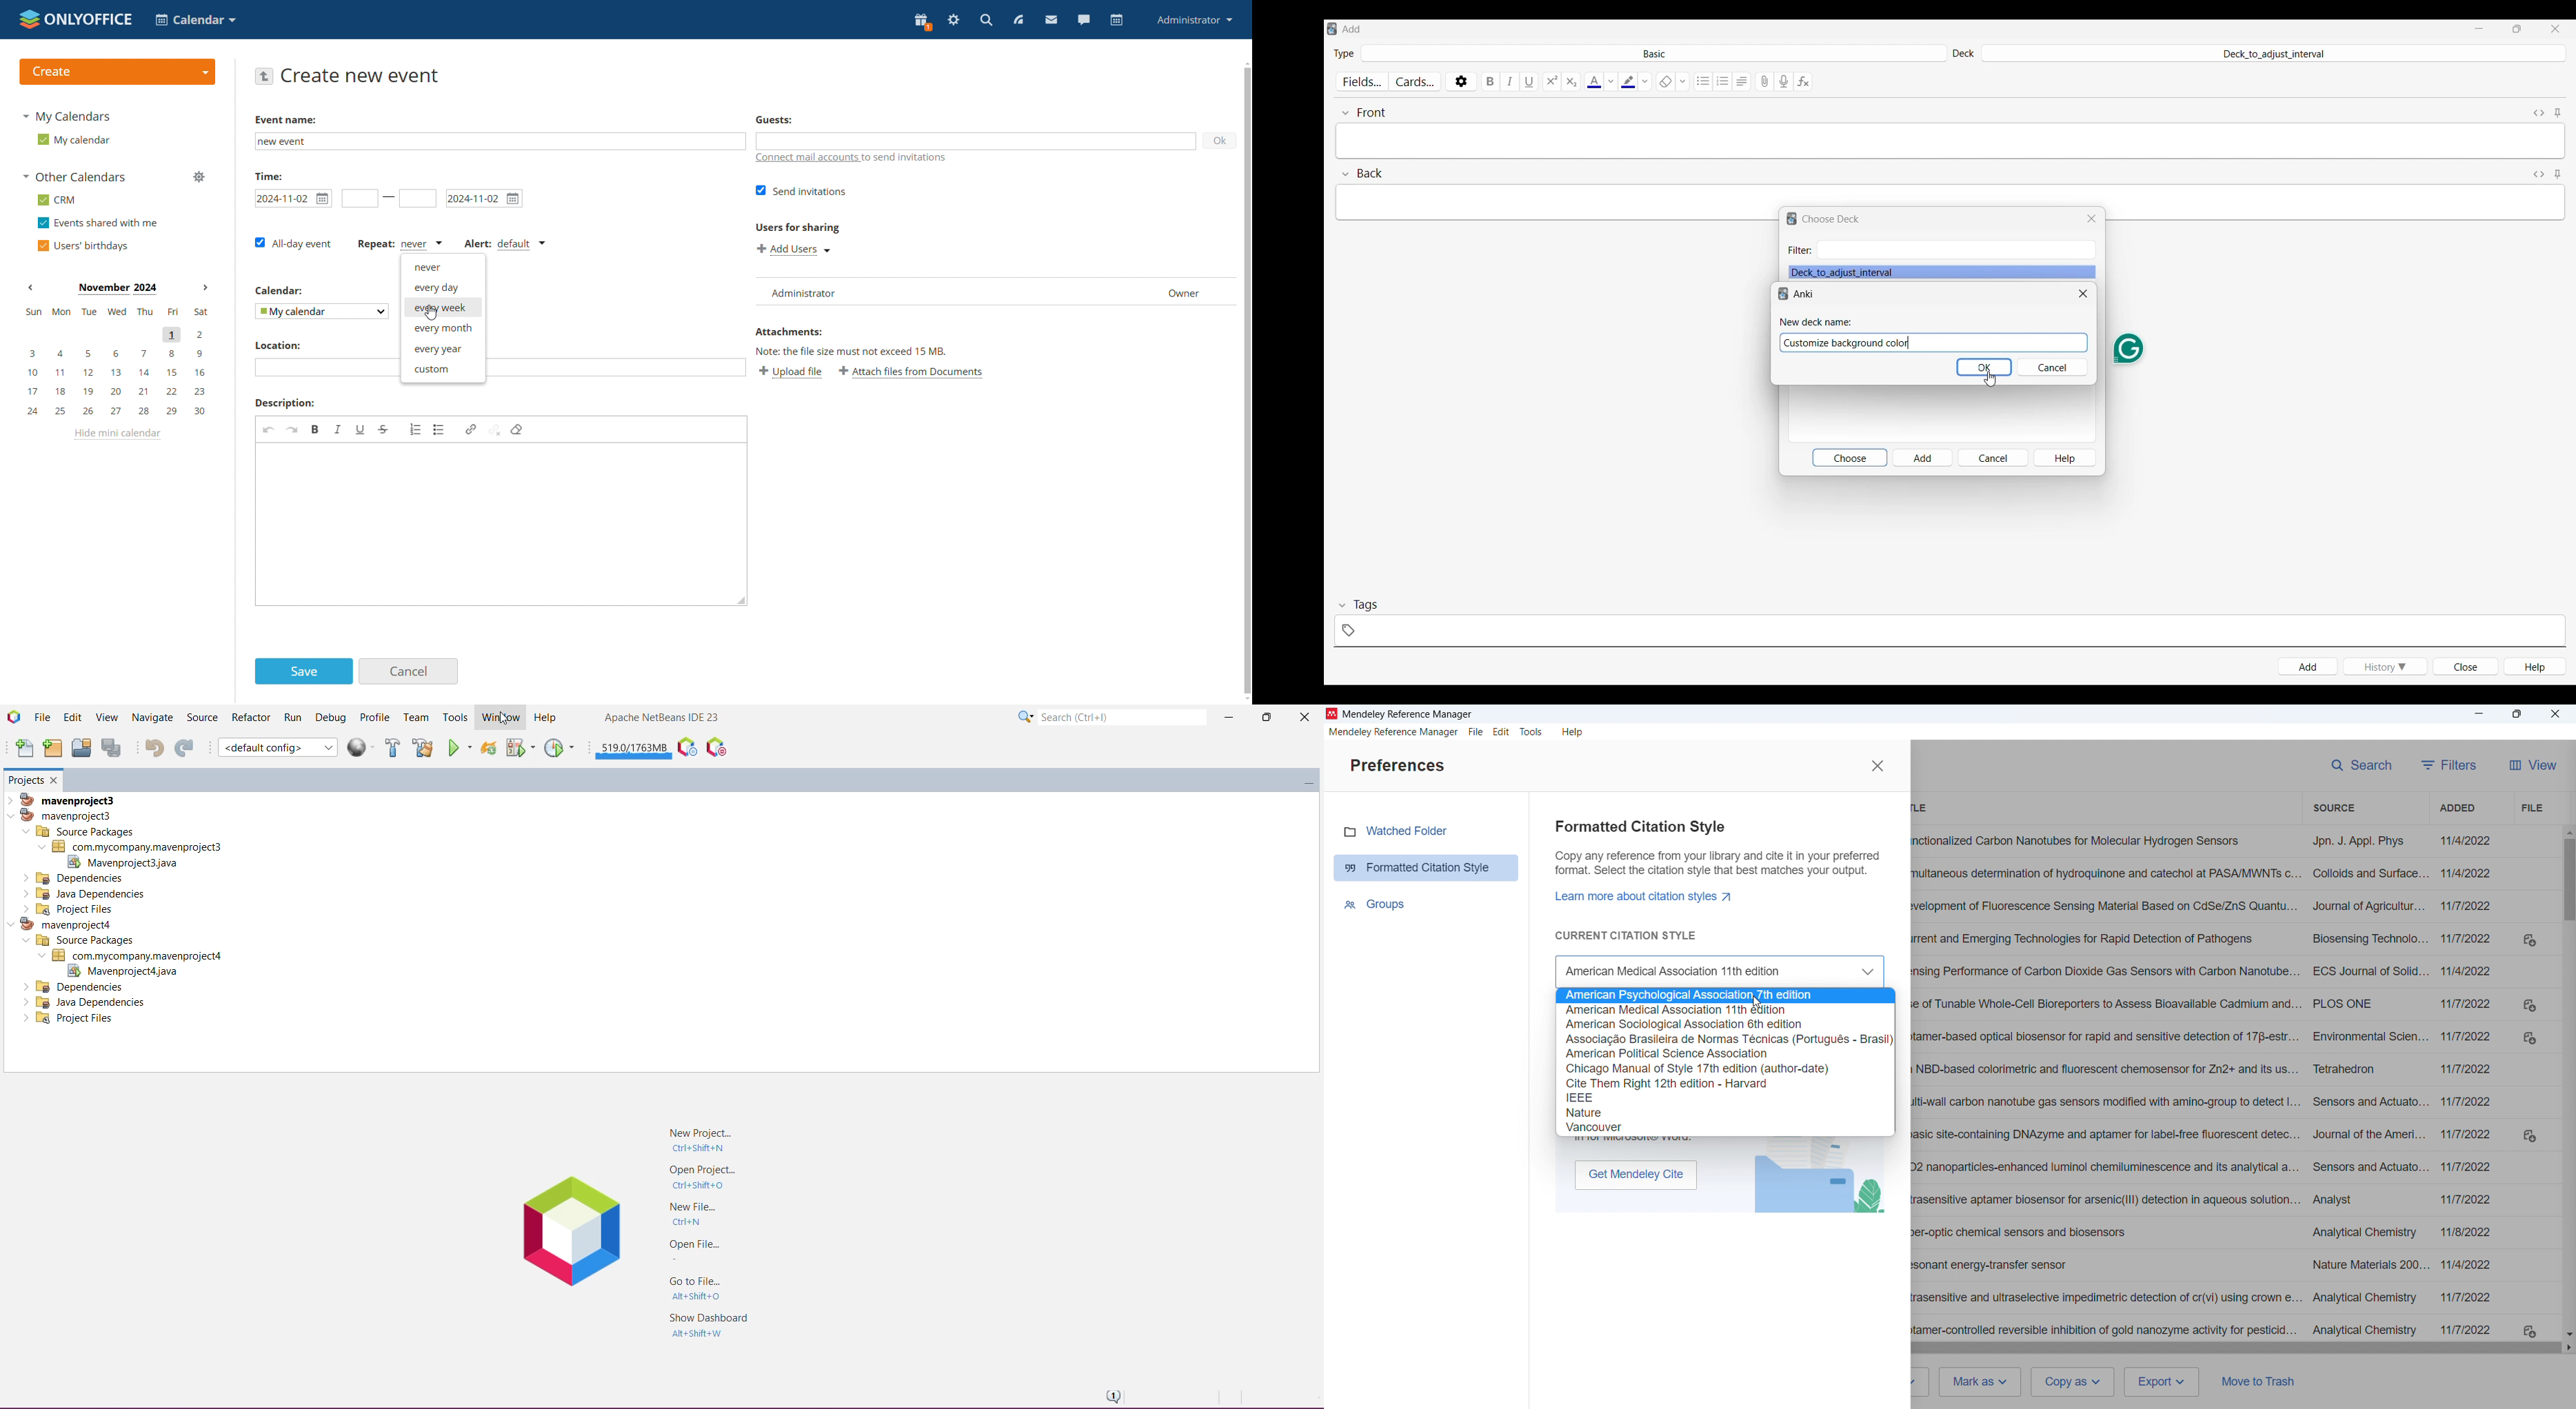 The image size is (2576, 1428). Describe the element at coordinates (1724, 1053) in the screenshot. I see `American political science association` at that location.